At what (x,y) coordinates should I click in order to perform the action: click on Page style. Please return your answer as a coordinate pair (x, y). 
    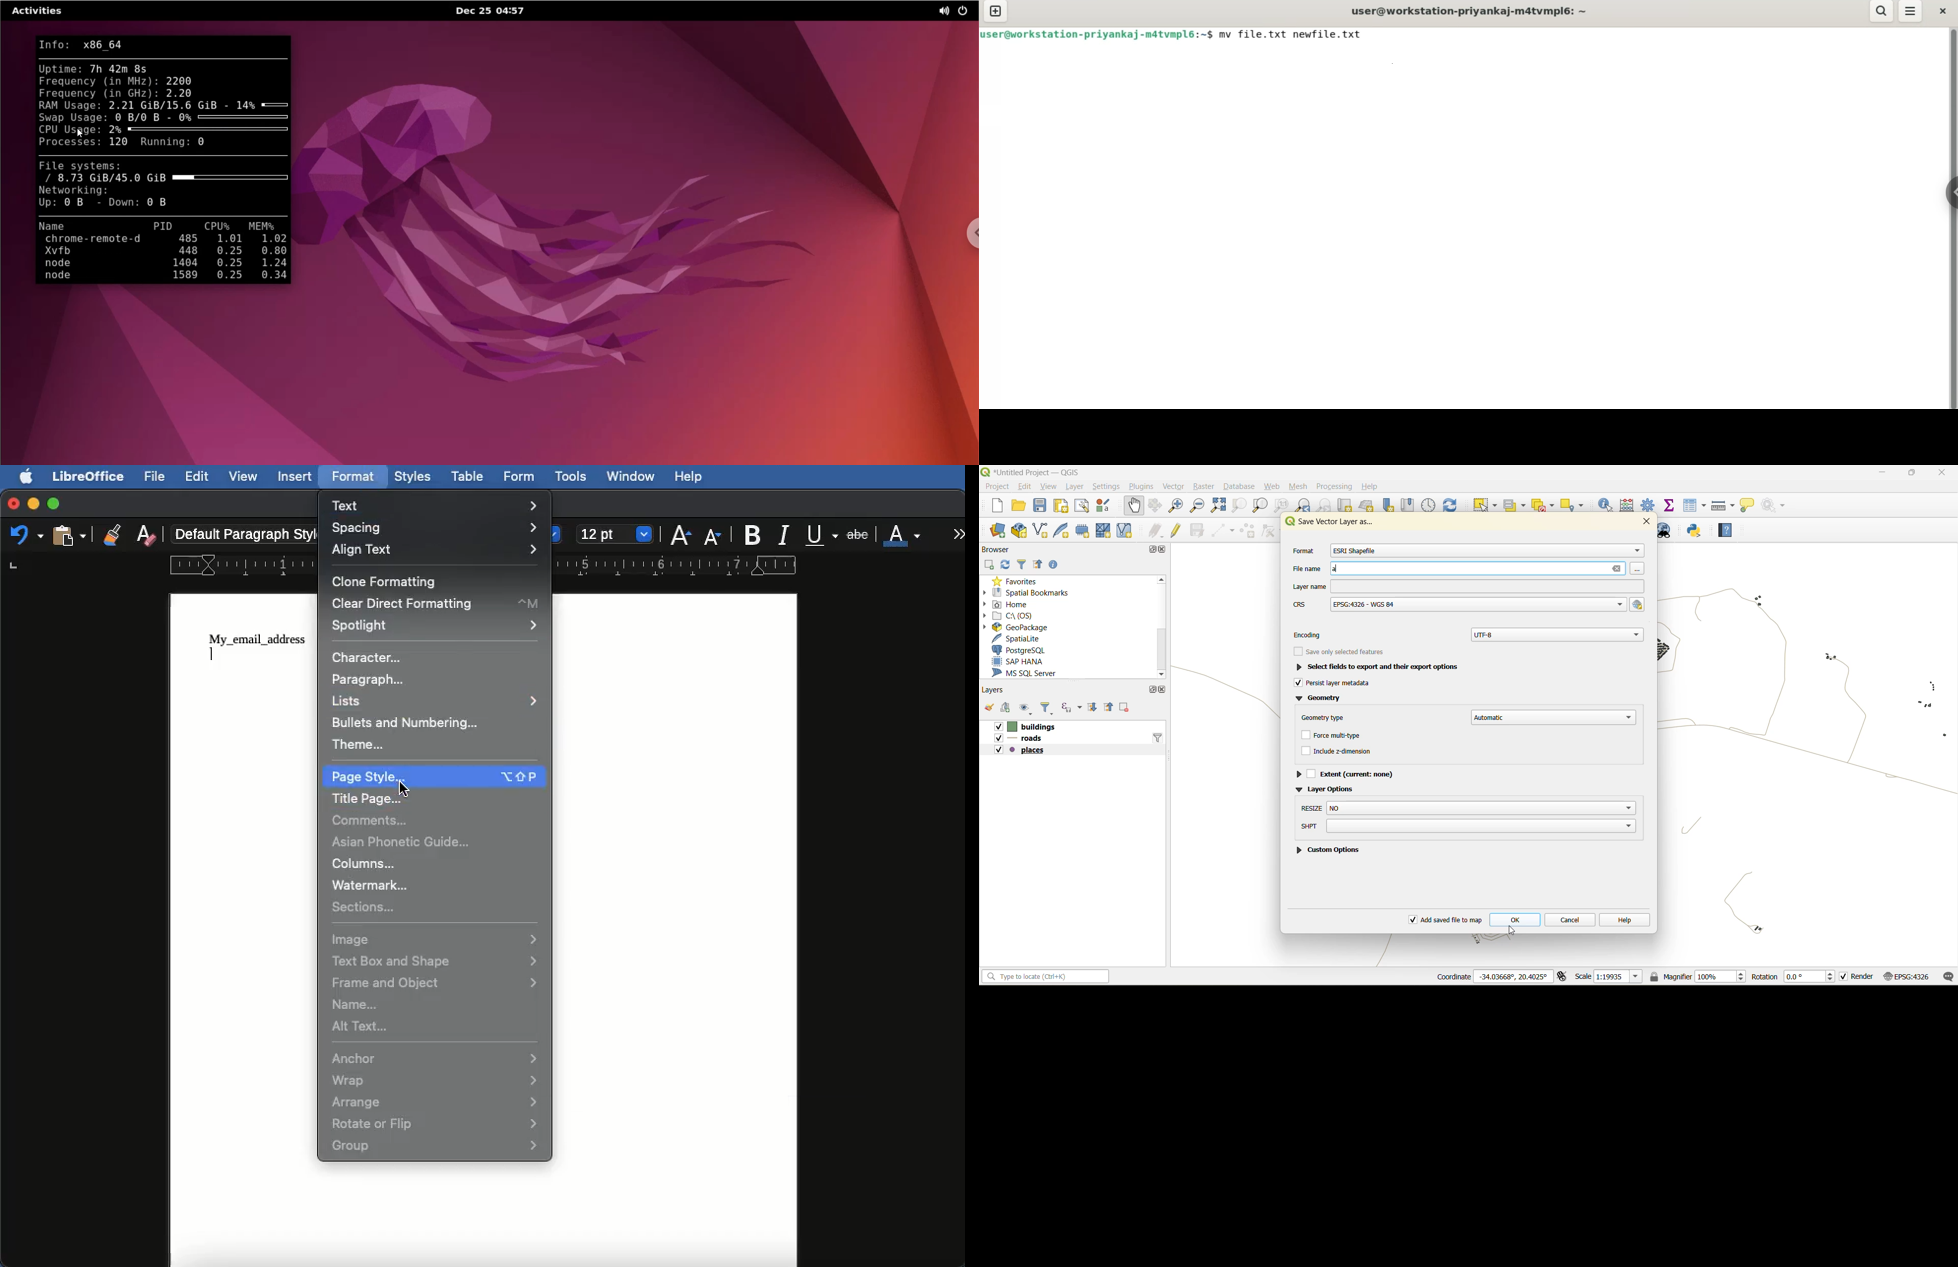
    Looking at the image, I should click on (436, 776).